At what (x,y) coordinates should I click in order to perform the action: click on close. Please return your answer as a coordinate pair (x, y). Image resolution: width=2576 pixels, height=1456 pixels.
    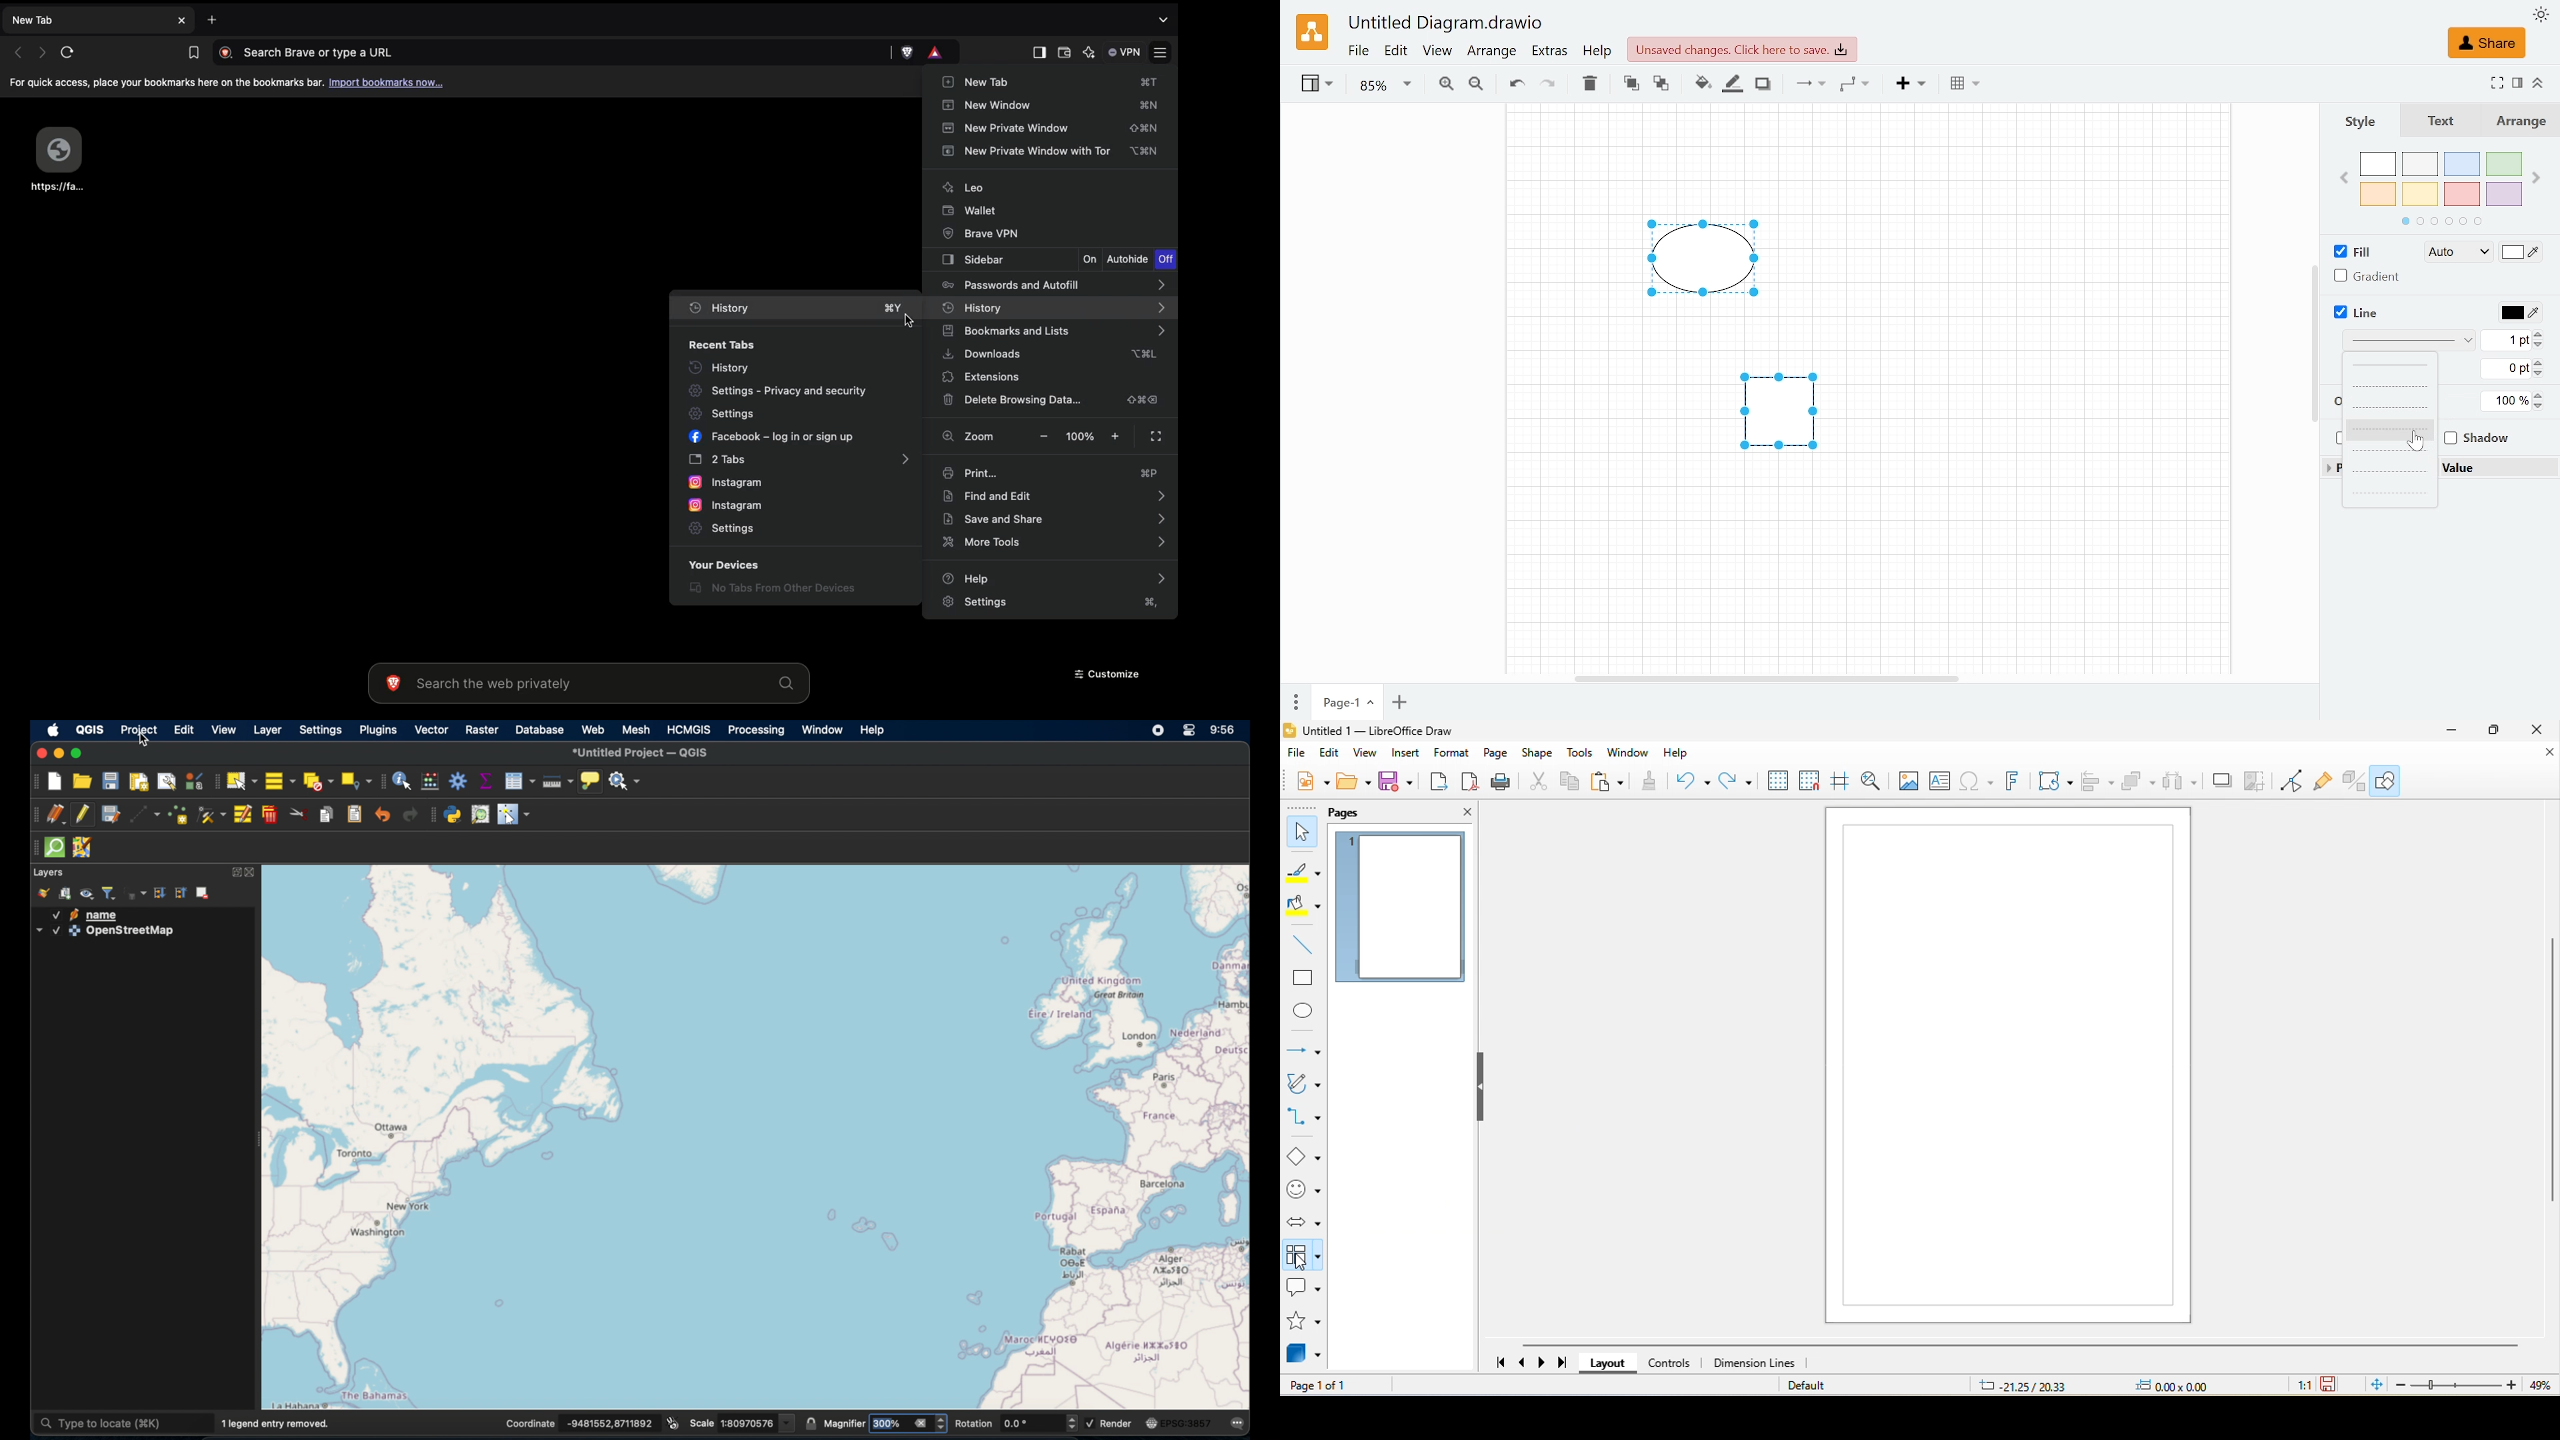
    Looking at the image, I should click on (41, 753).